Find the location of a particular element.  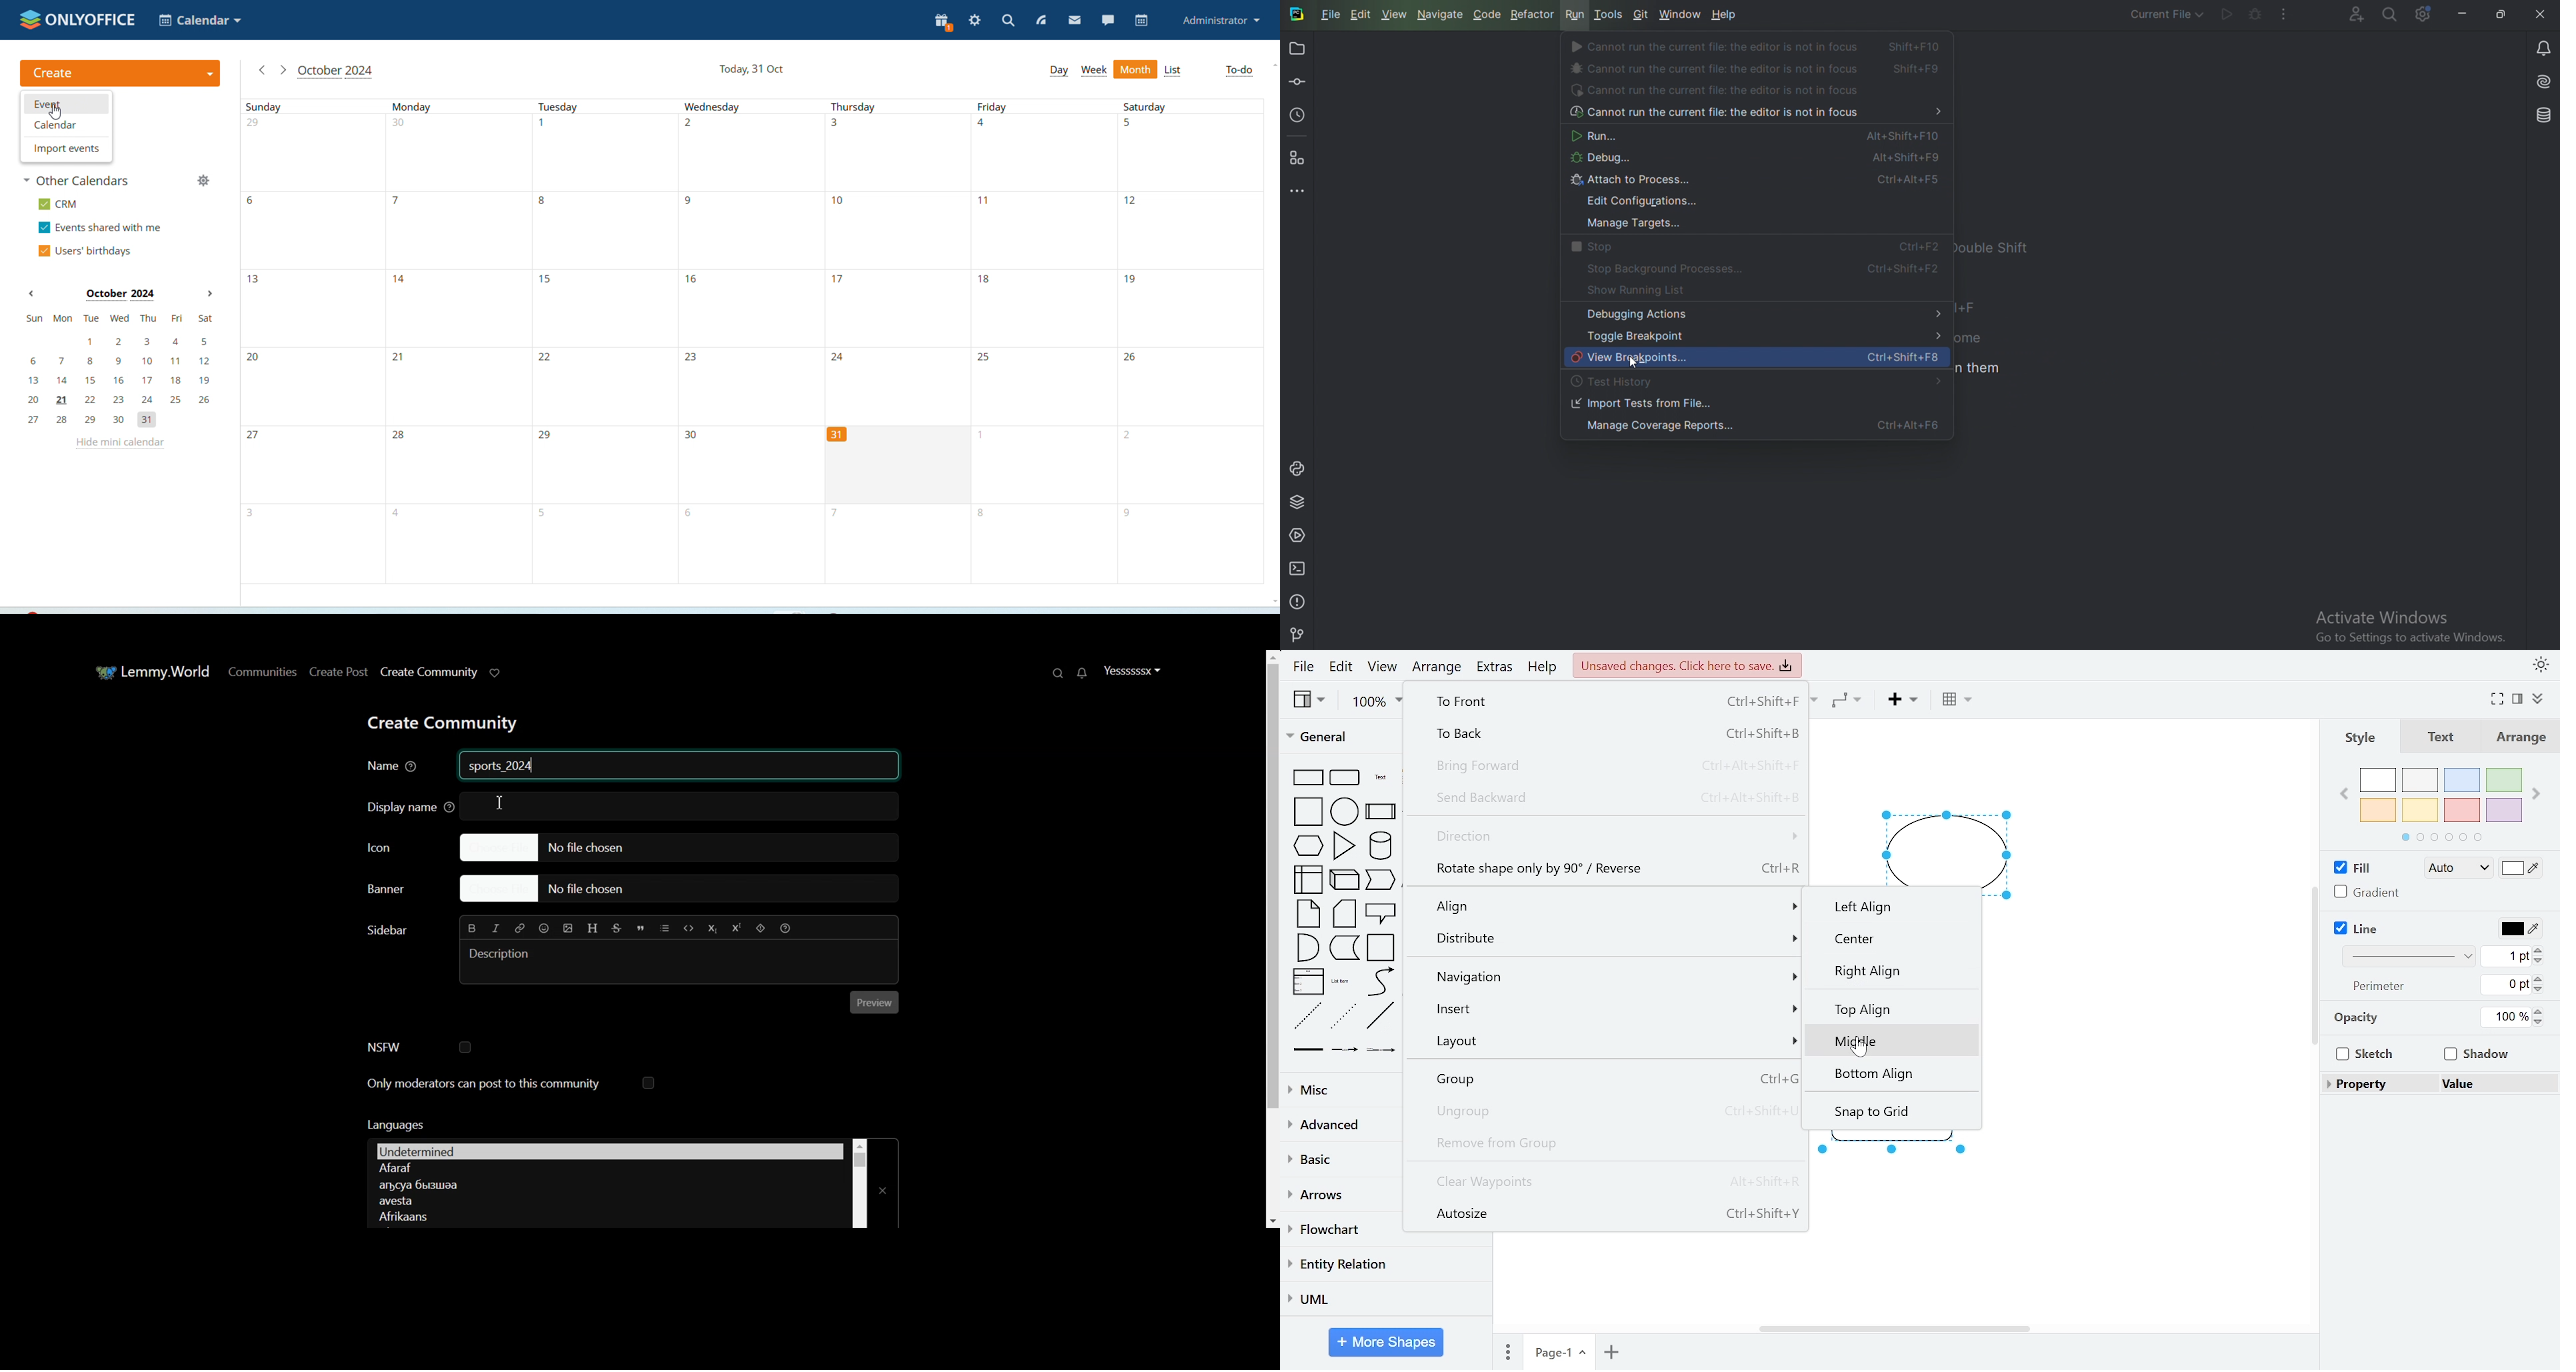

full screen is located at coordinates (2496, 700).